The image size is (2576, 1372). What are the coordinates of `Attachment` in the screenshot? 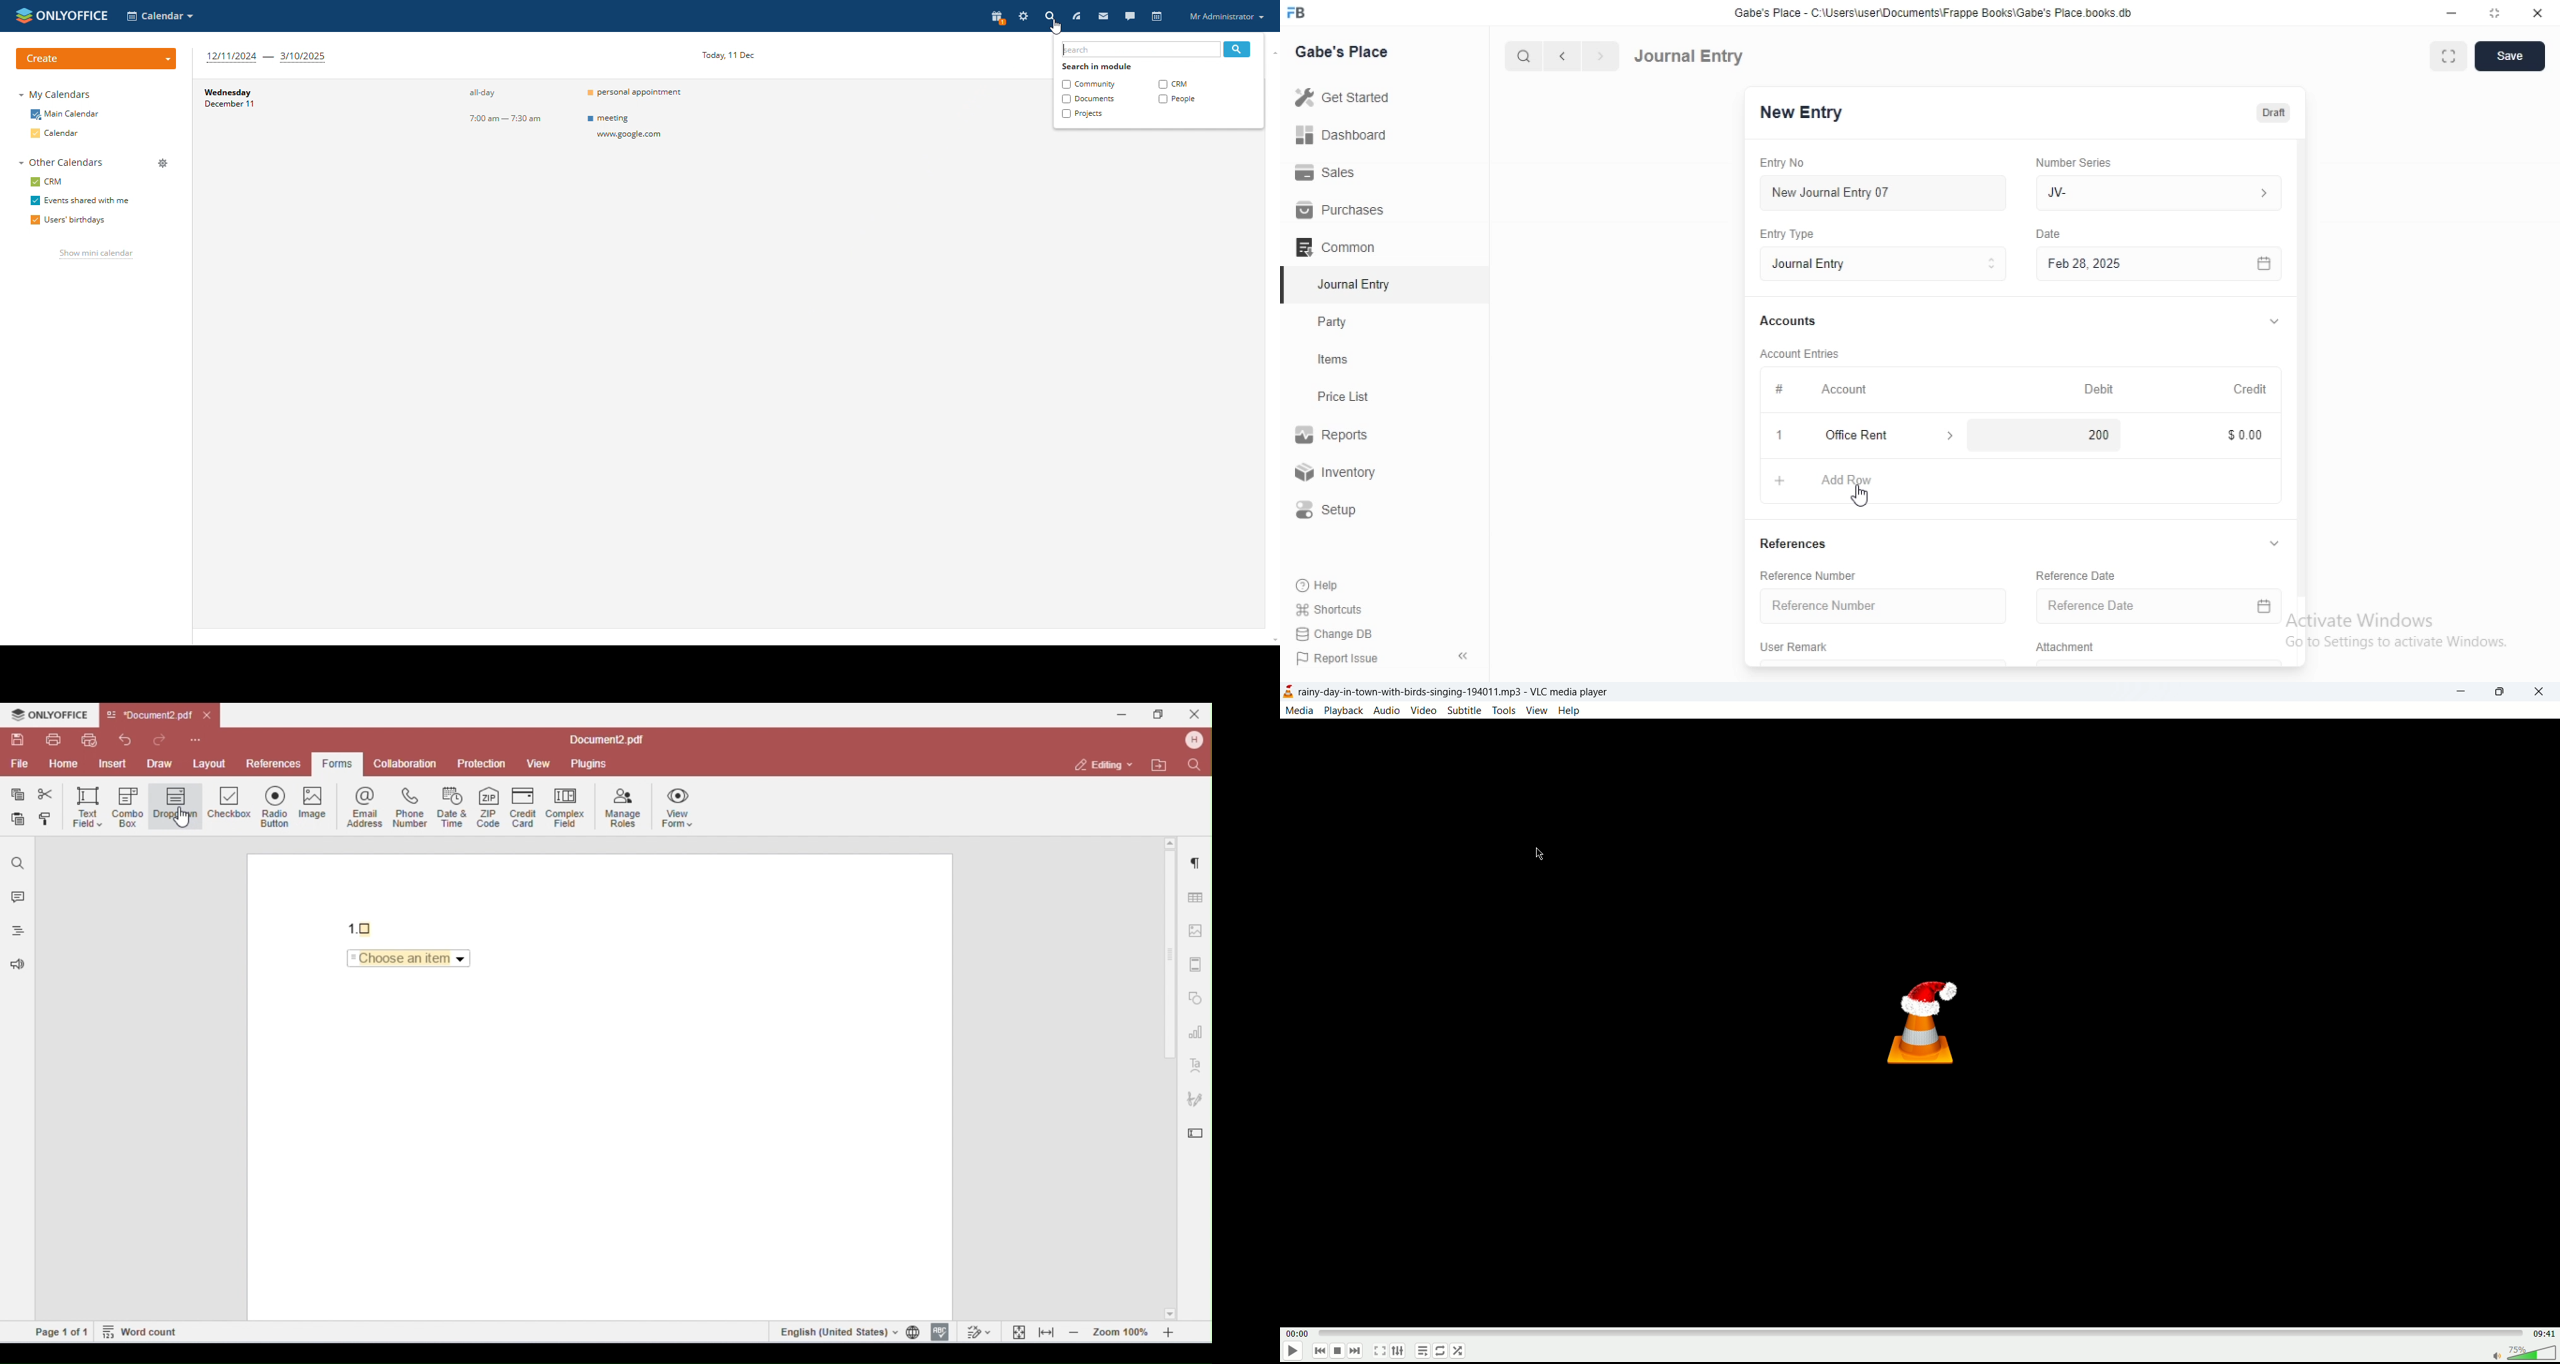 It's located at (2065, 648).